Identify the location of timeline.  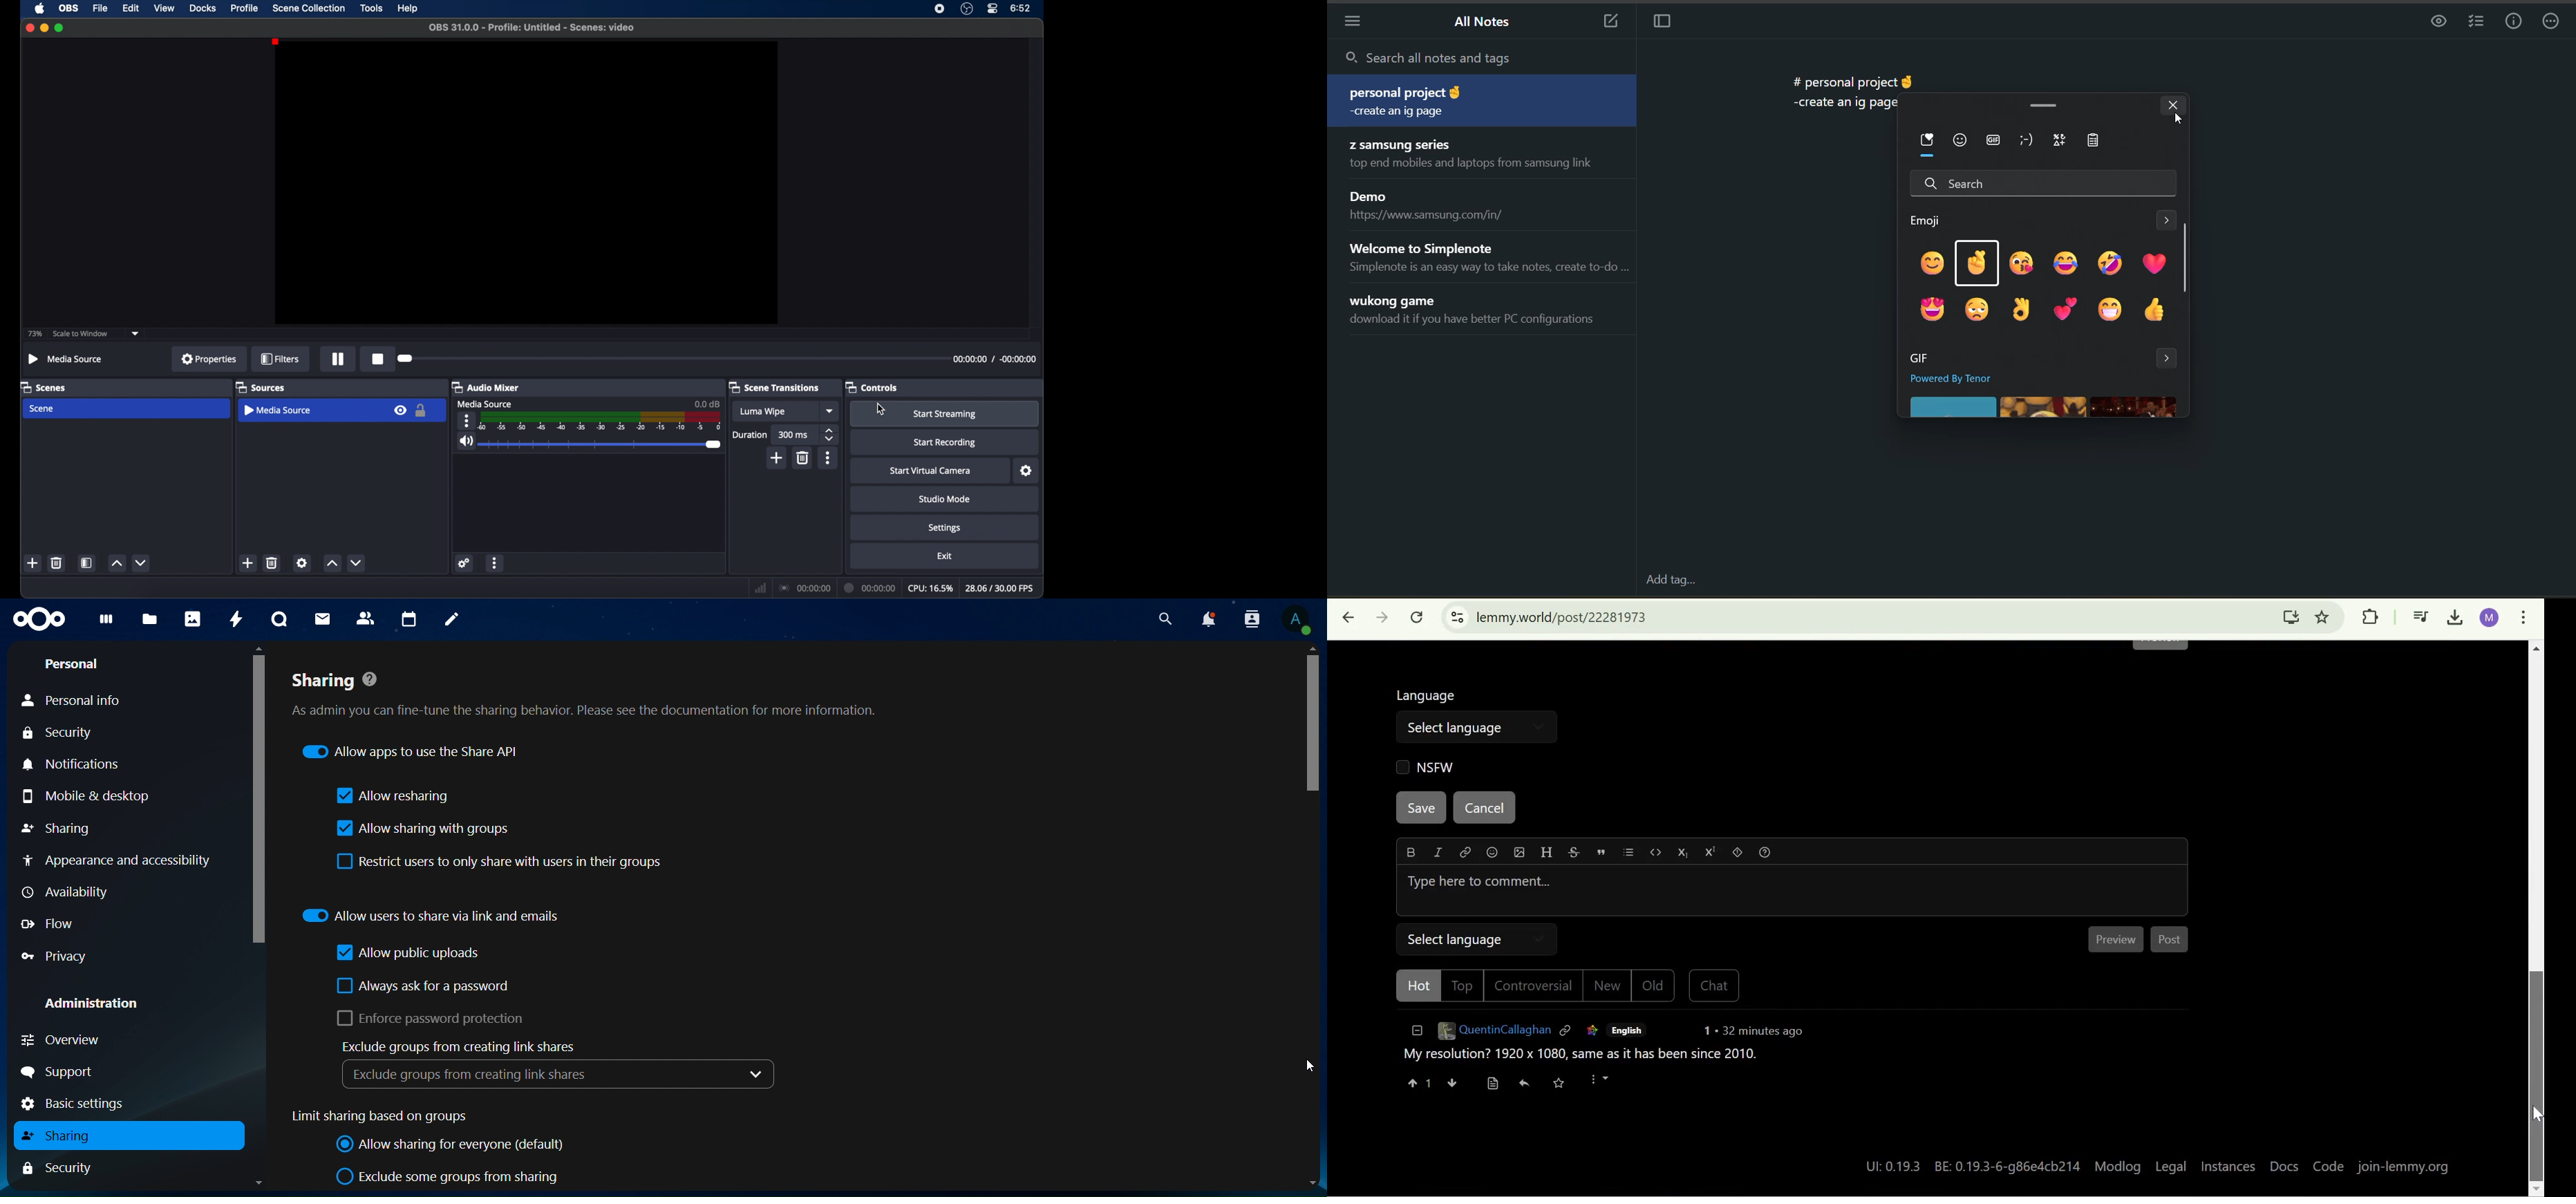
(602, 422).